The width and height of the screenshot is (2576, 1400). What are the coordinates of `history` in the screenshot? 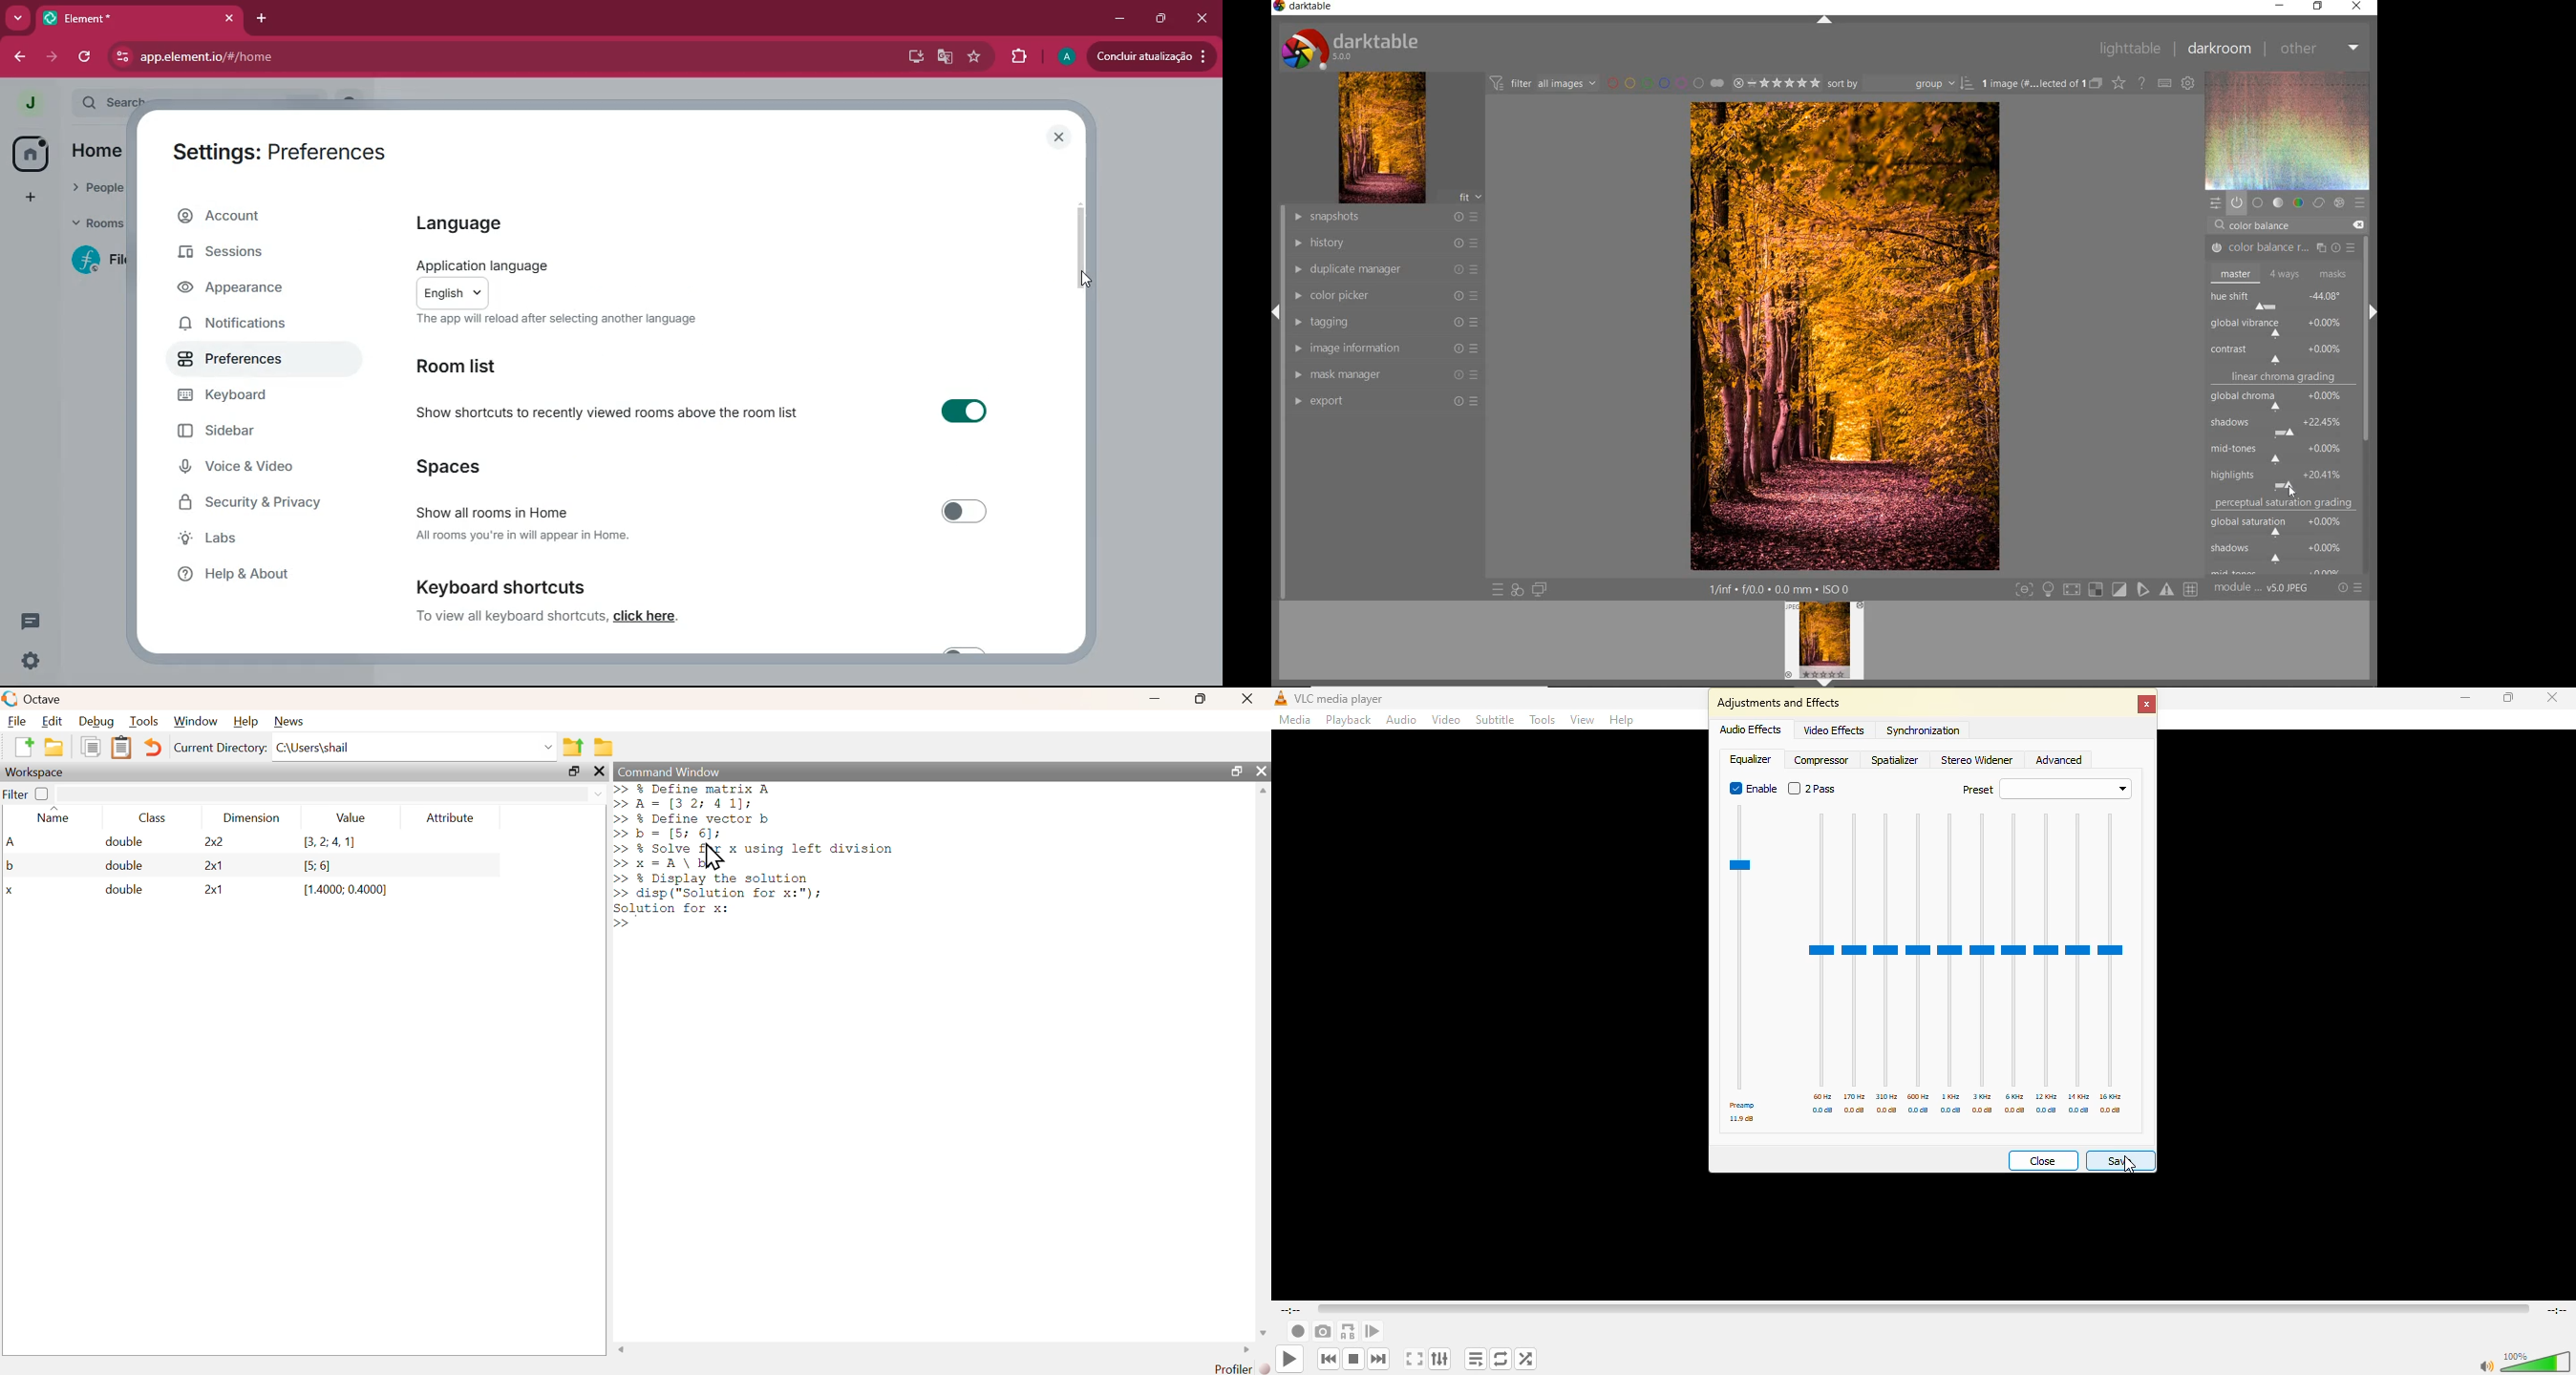 It's located at (1385, 242).